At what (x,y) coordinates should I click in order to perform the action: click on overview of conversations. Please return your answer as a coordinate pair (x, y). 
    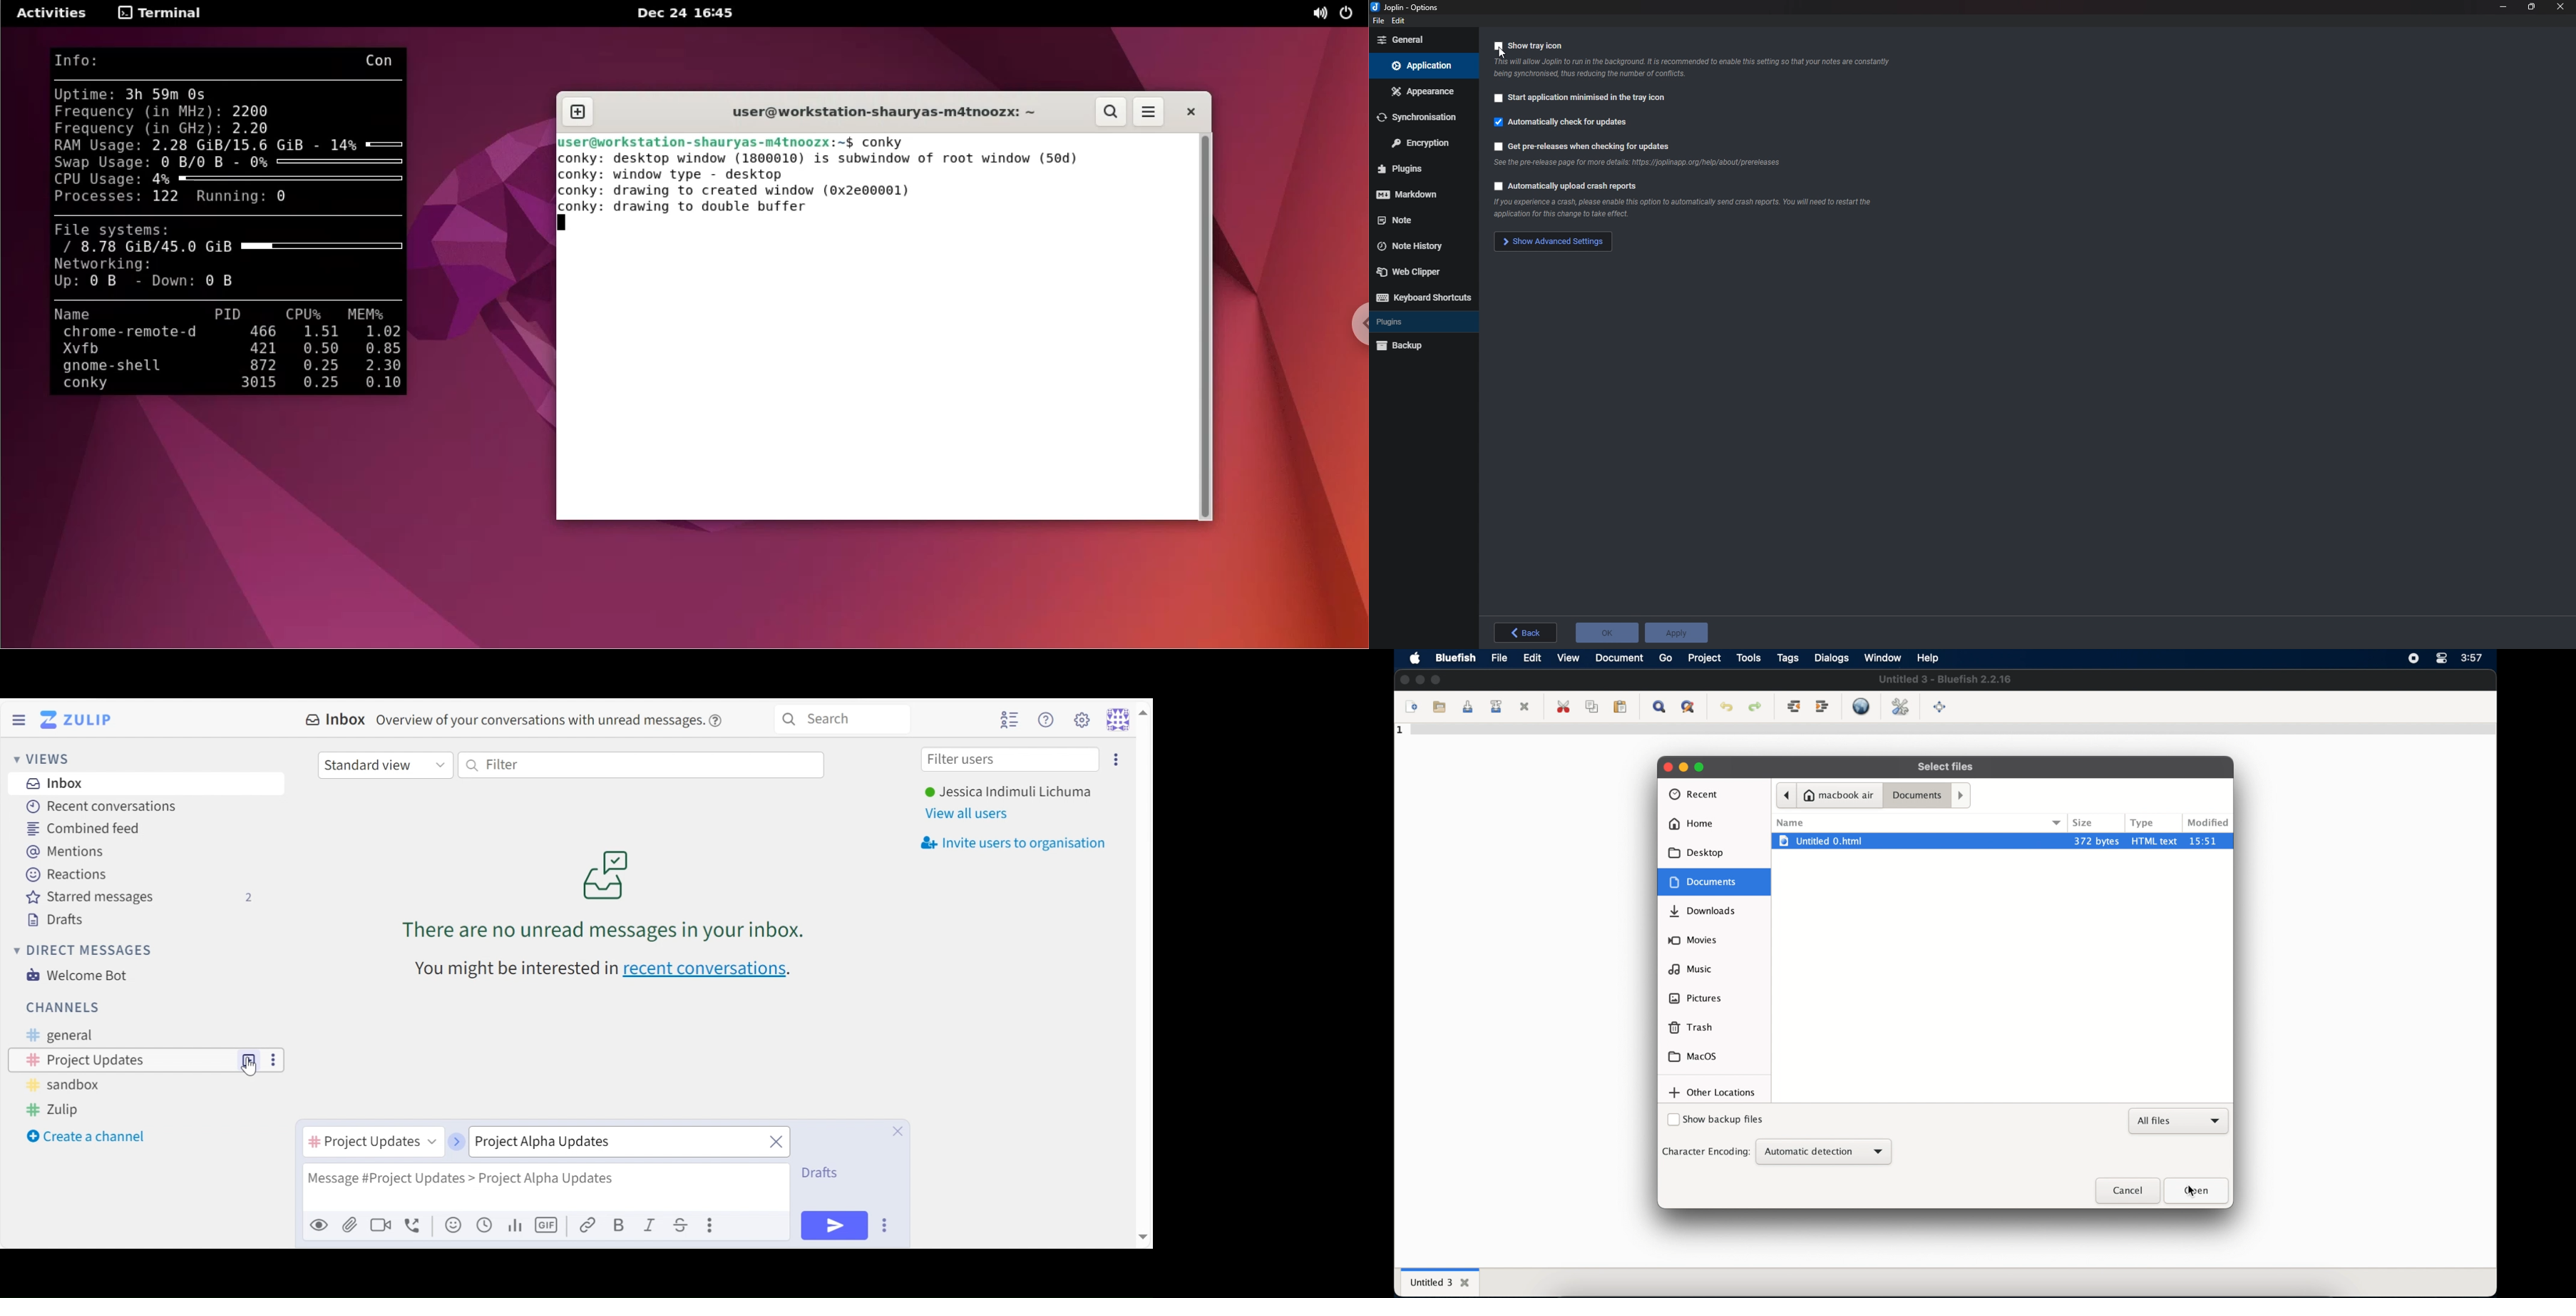
    Looking at the image, I should click on (541, 721).